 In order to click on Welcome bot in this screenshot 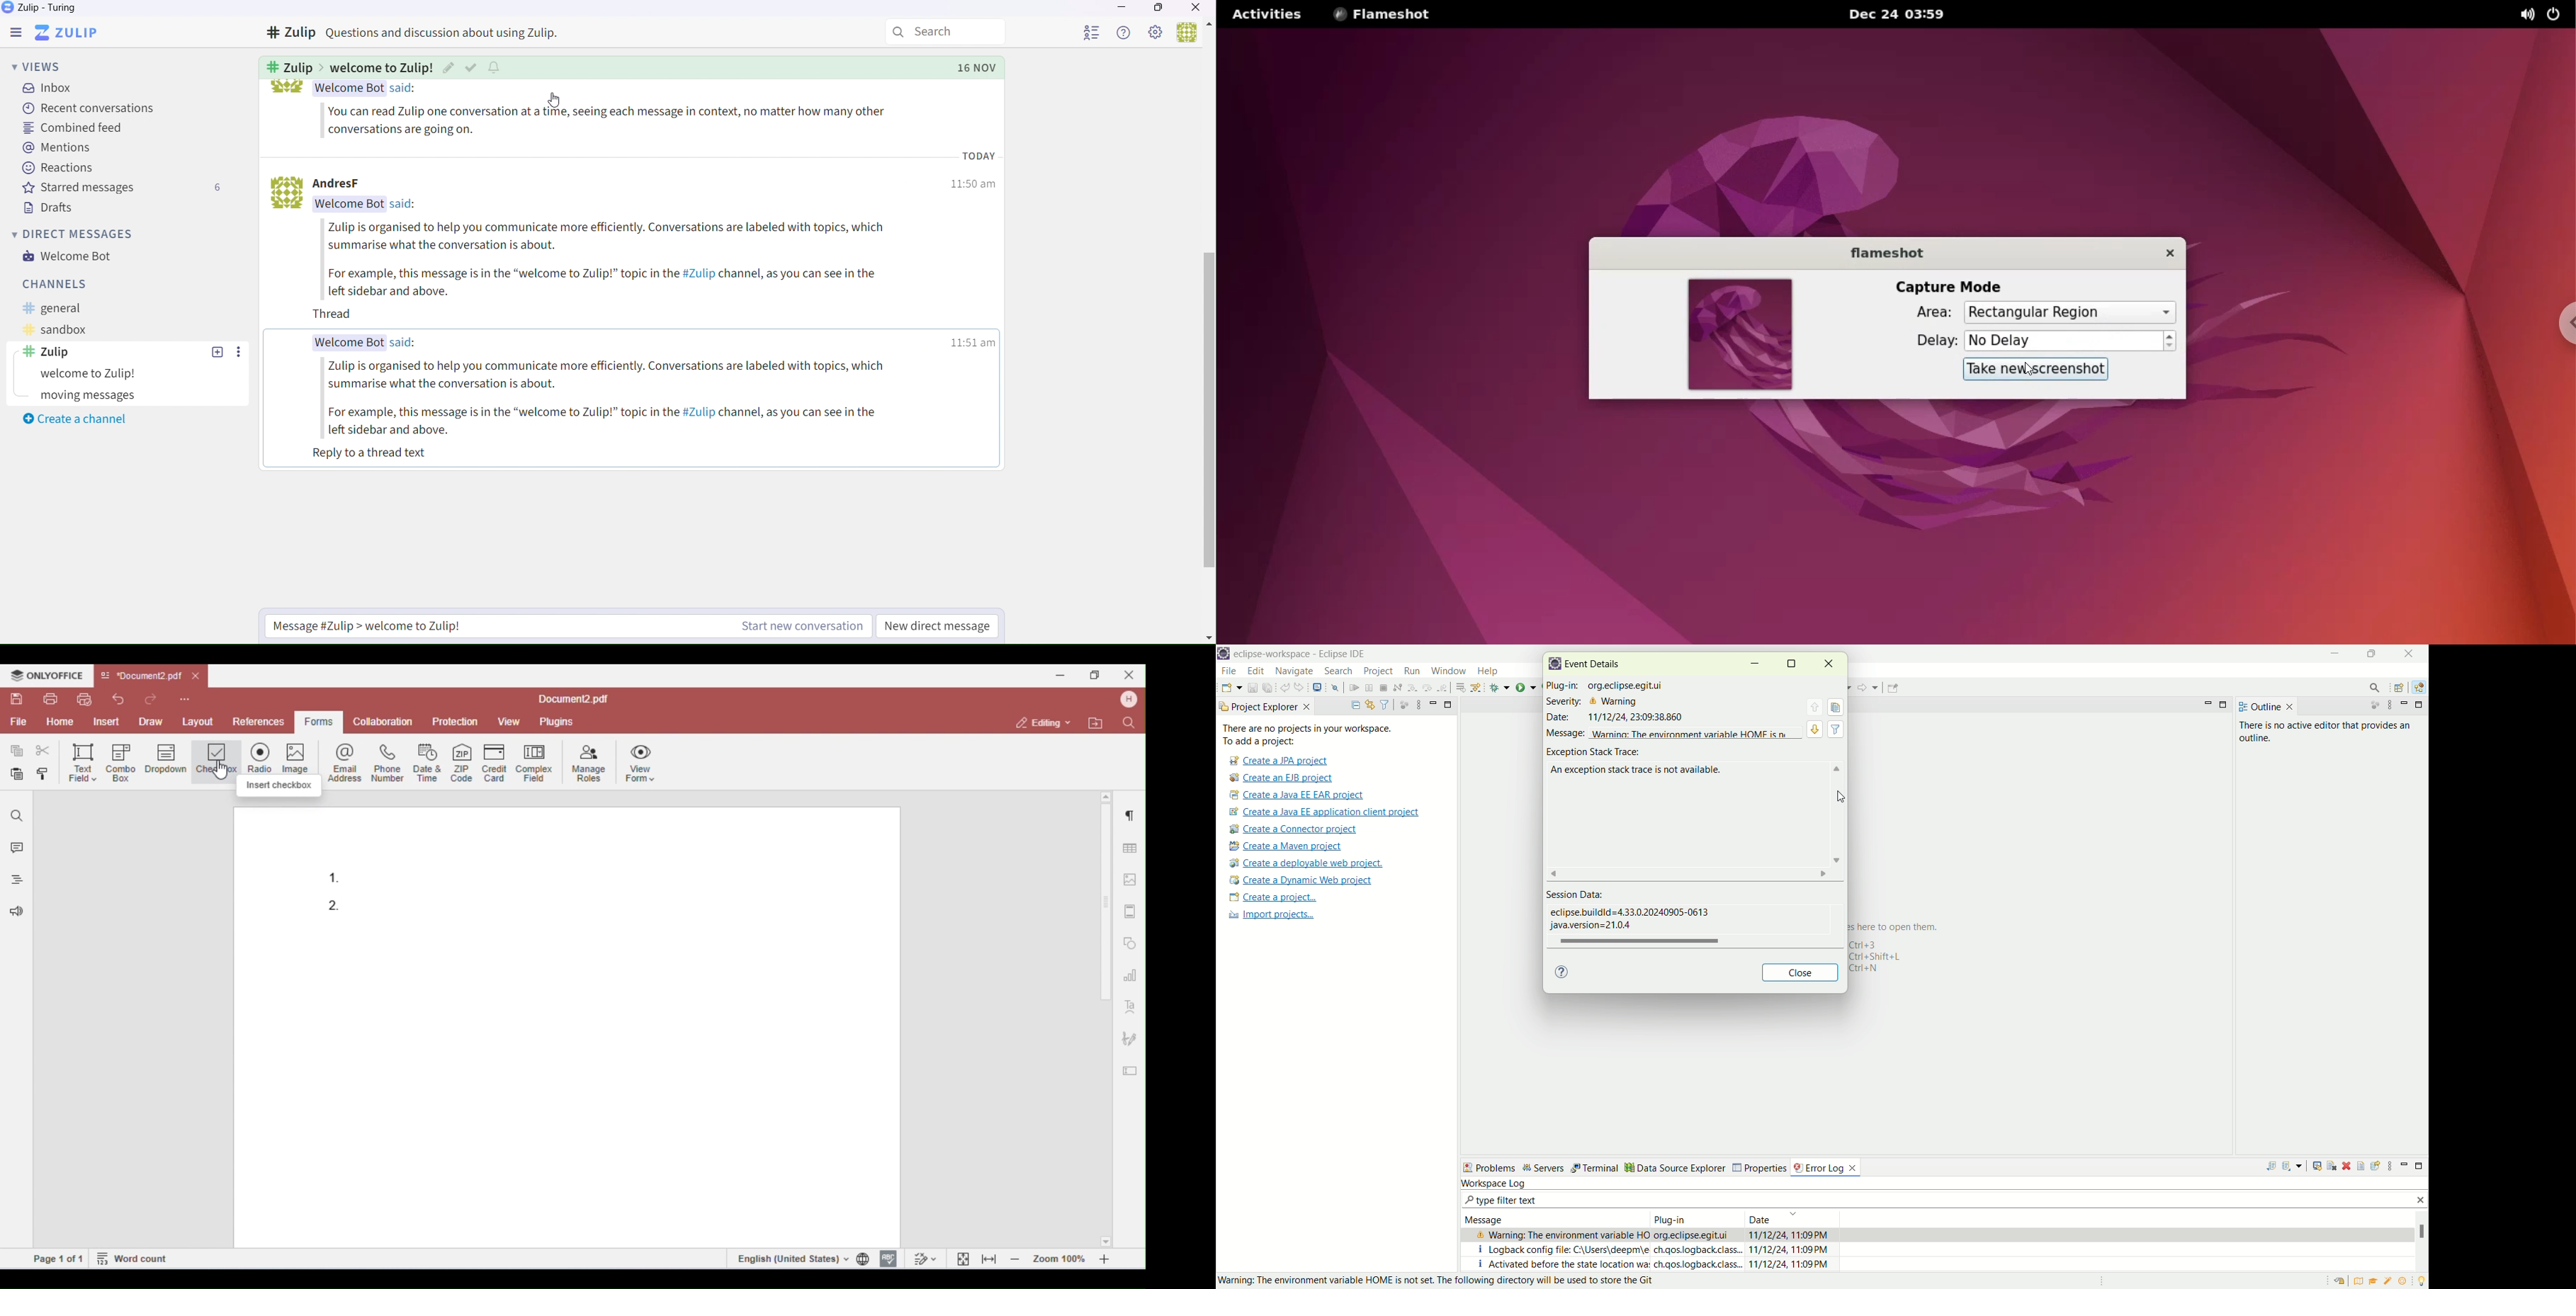, I will do `click(74, 259)`.